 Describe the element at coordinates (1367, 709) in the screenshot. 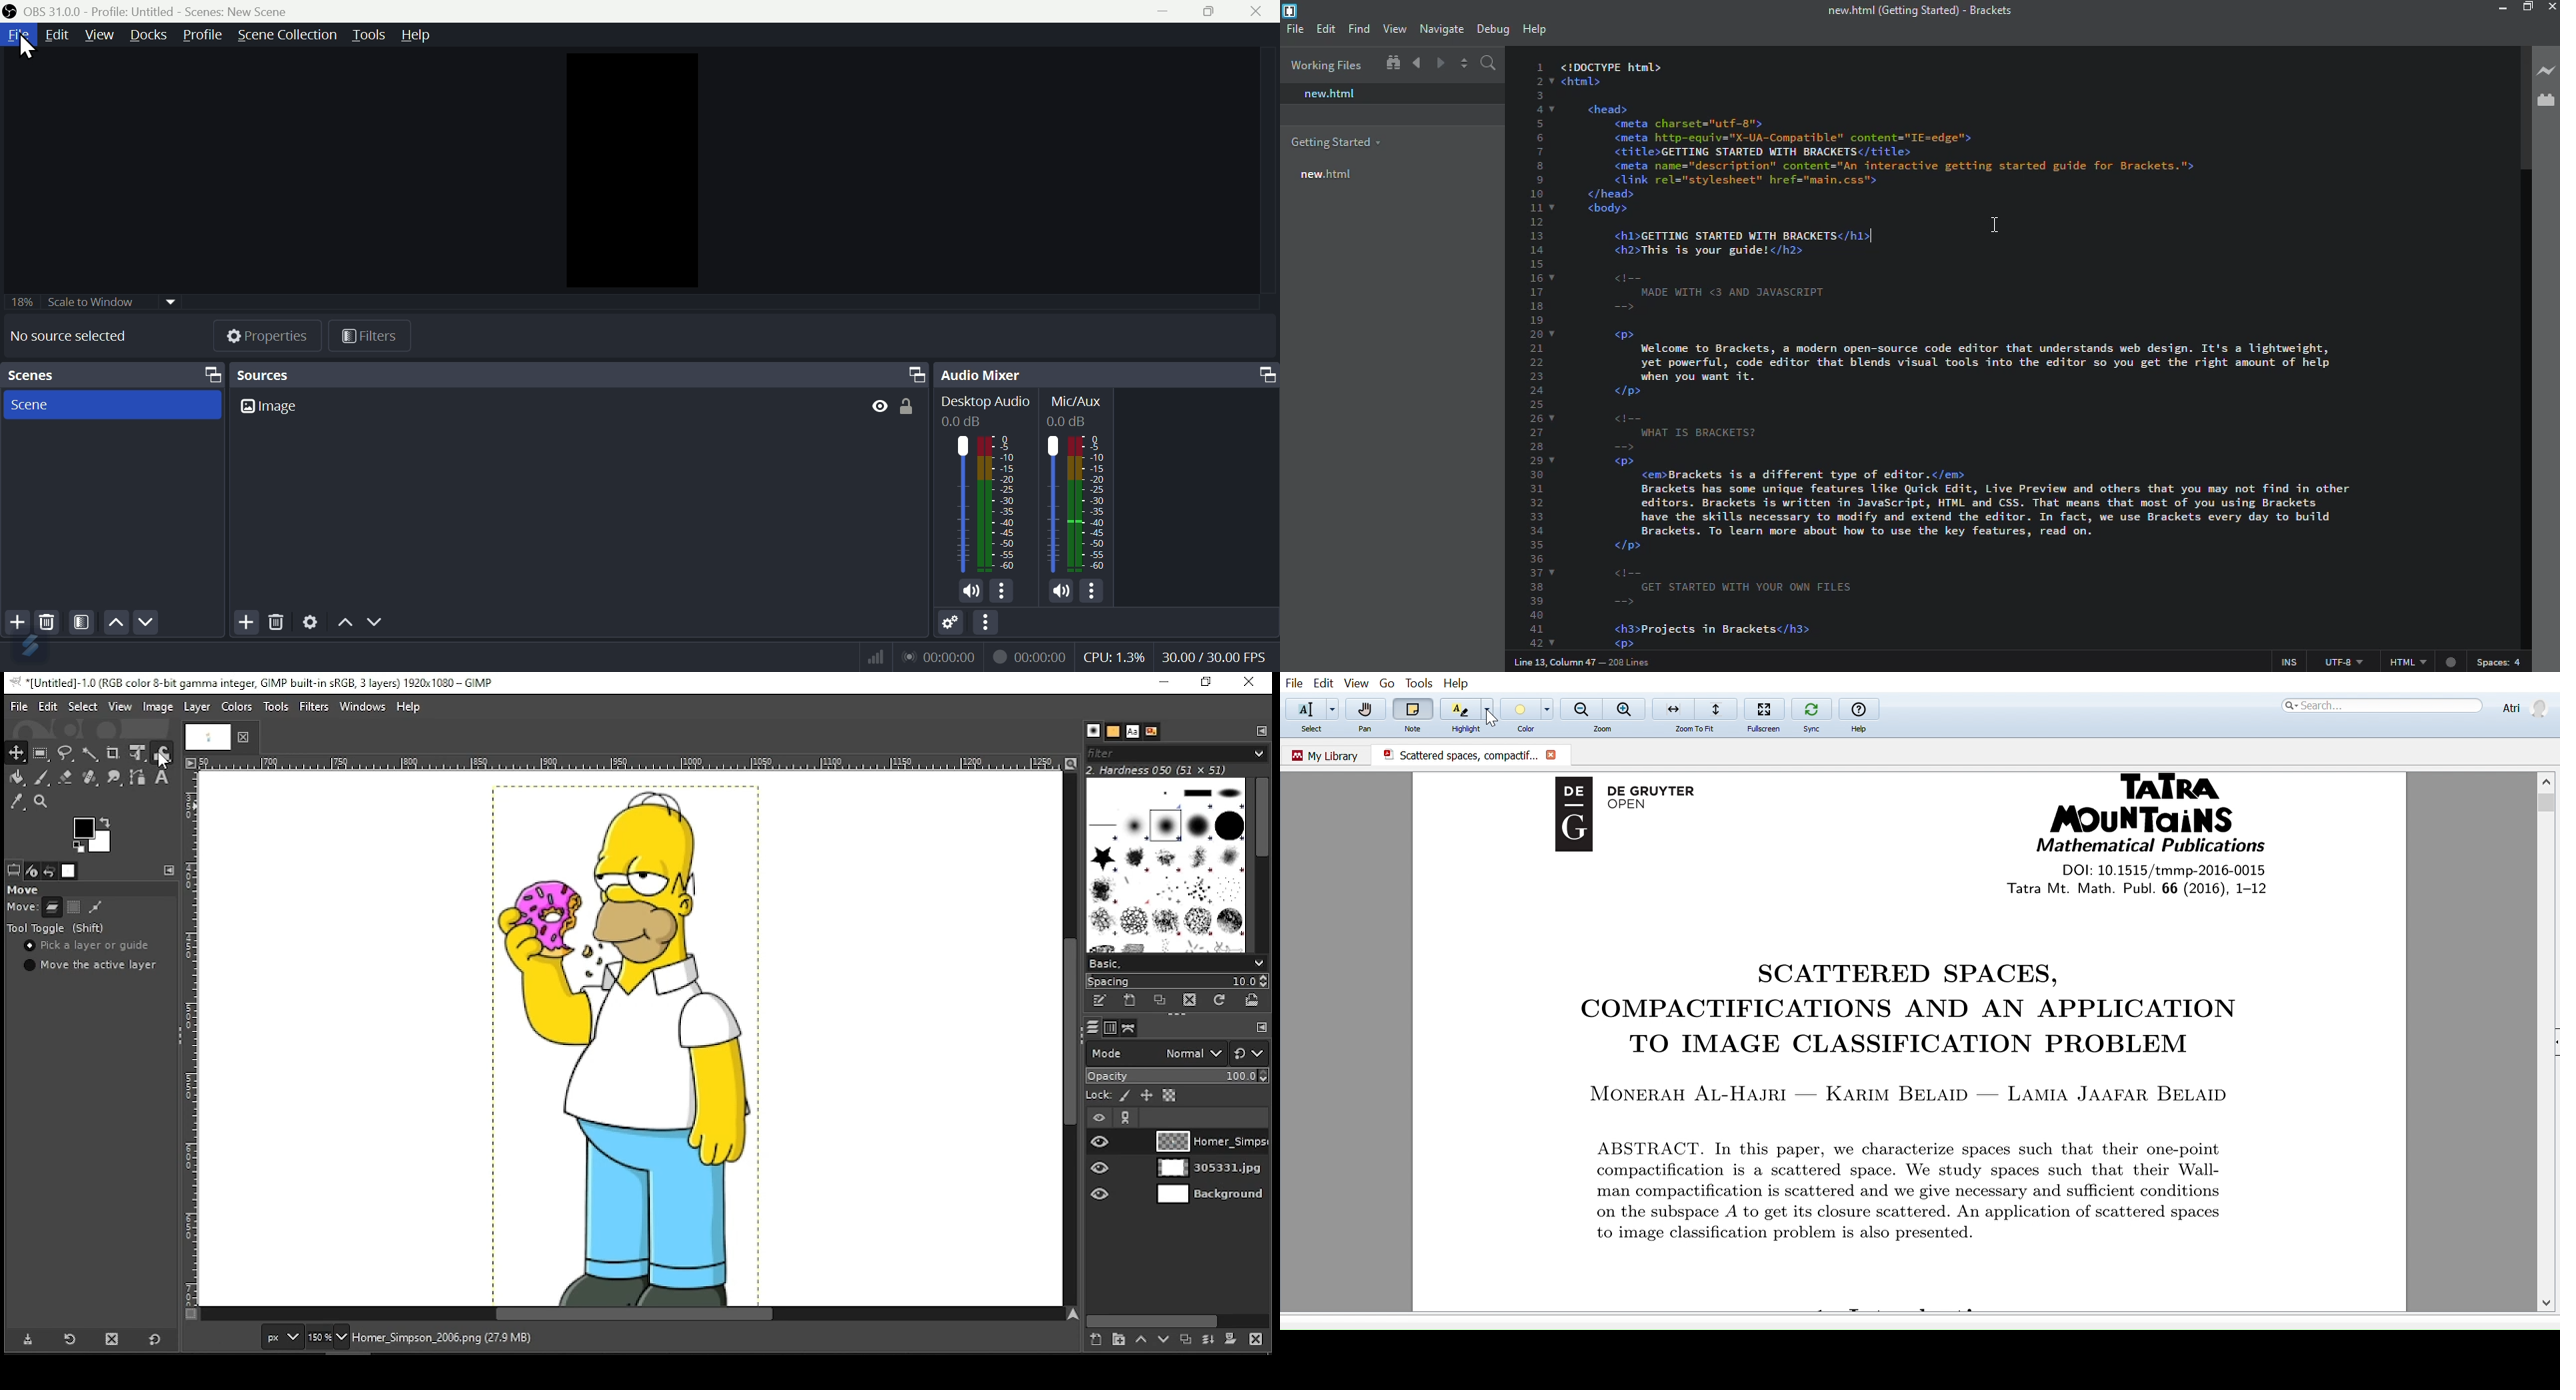

I see `Pan` at that location.